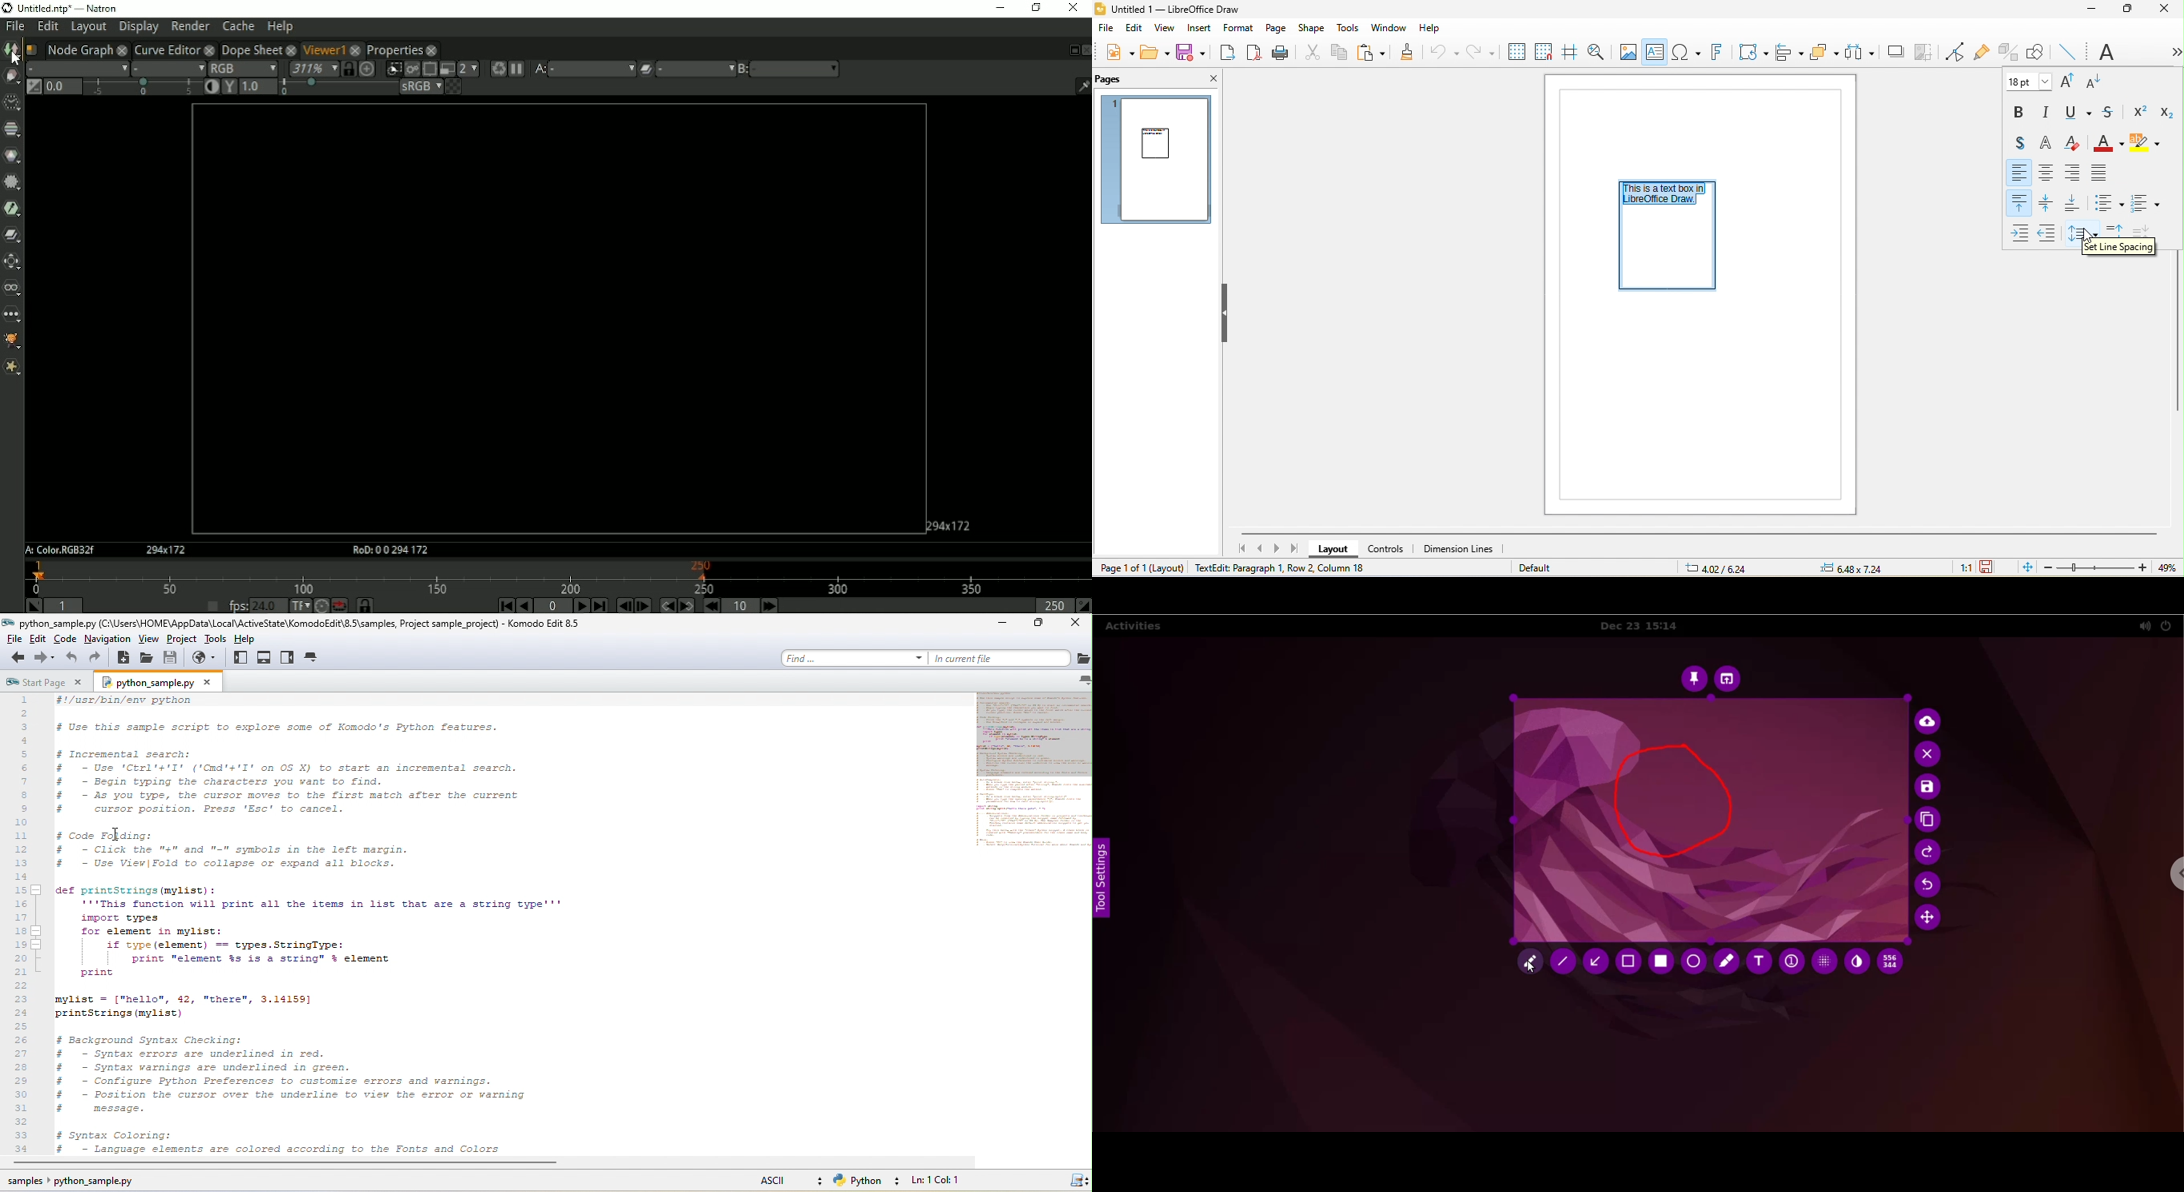 The width and height of the screenshot is (2184, 1204). I want to click on pin, so click(1693, 679).